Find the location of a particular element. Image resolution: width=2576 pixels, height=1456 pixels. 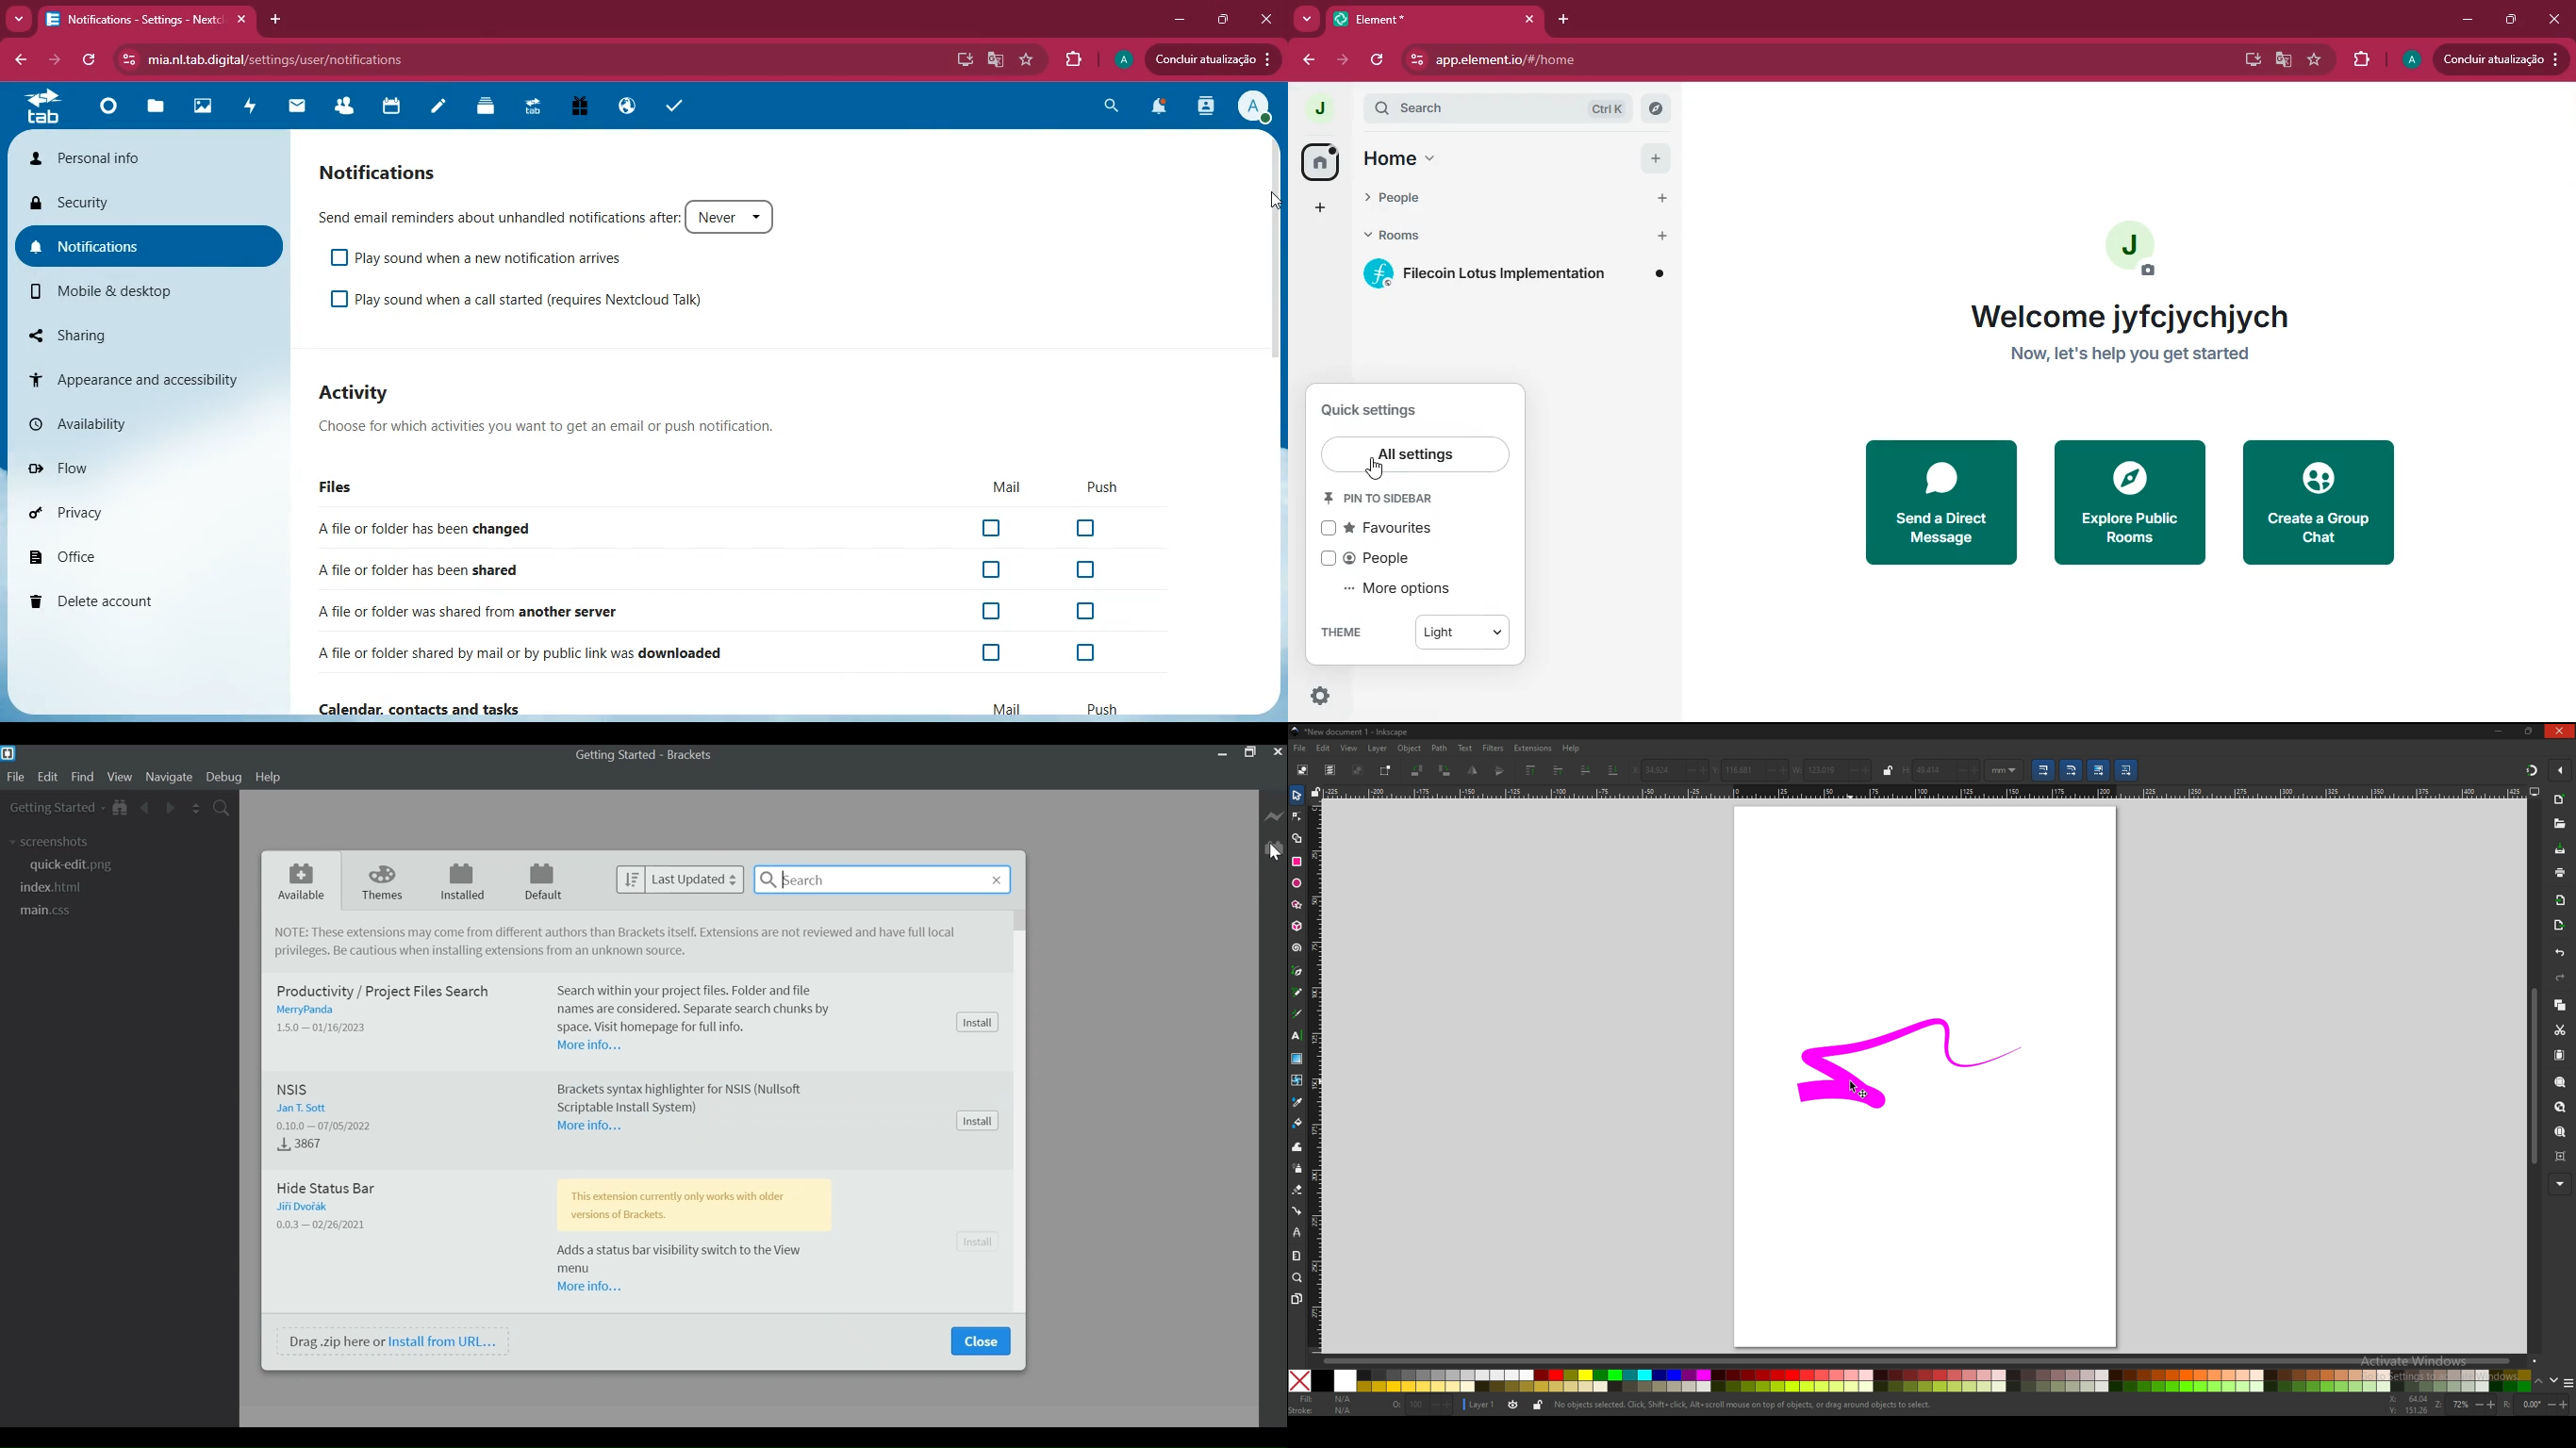

tab is located at coordinates (537, 107).